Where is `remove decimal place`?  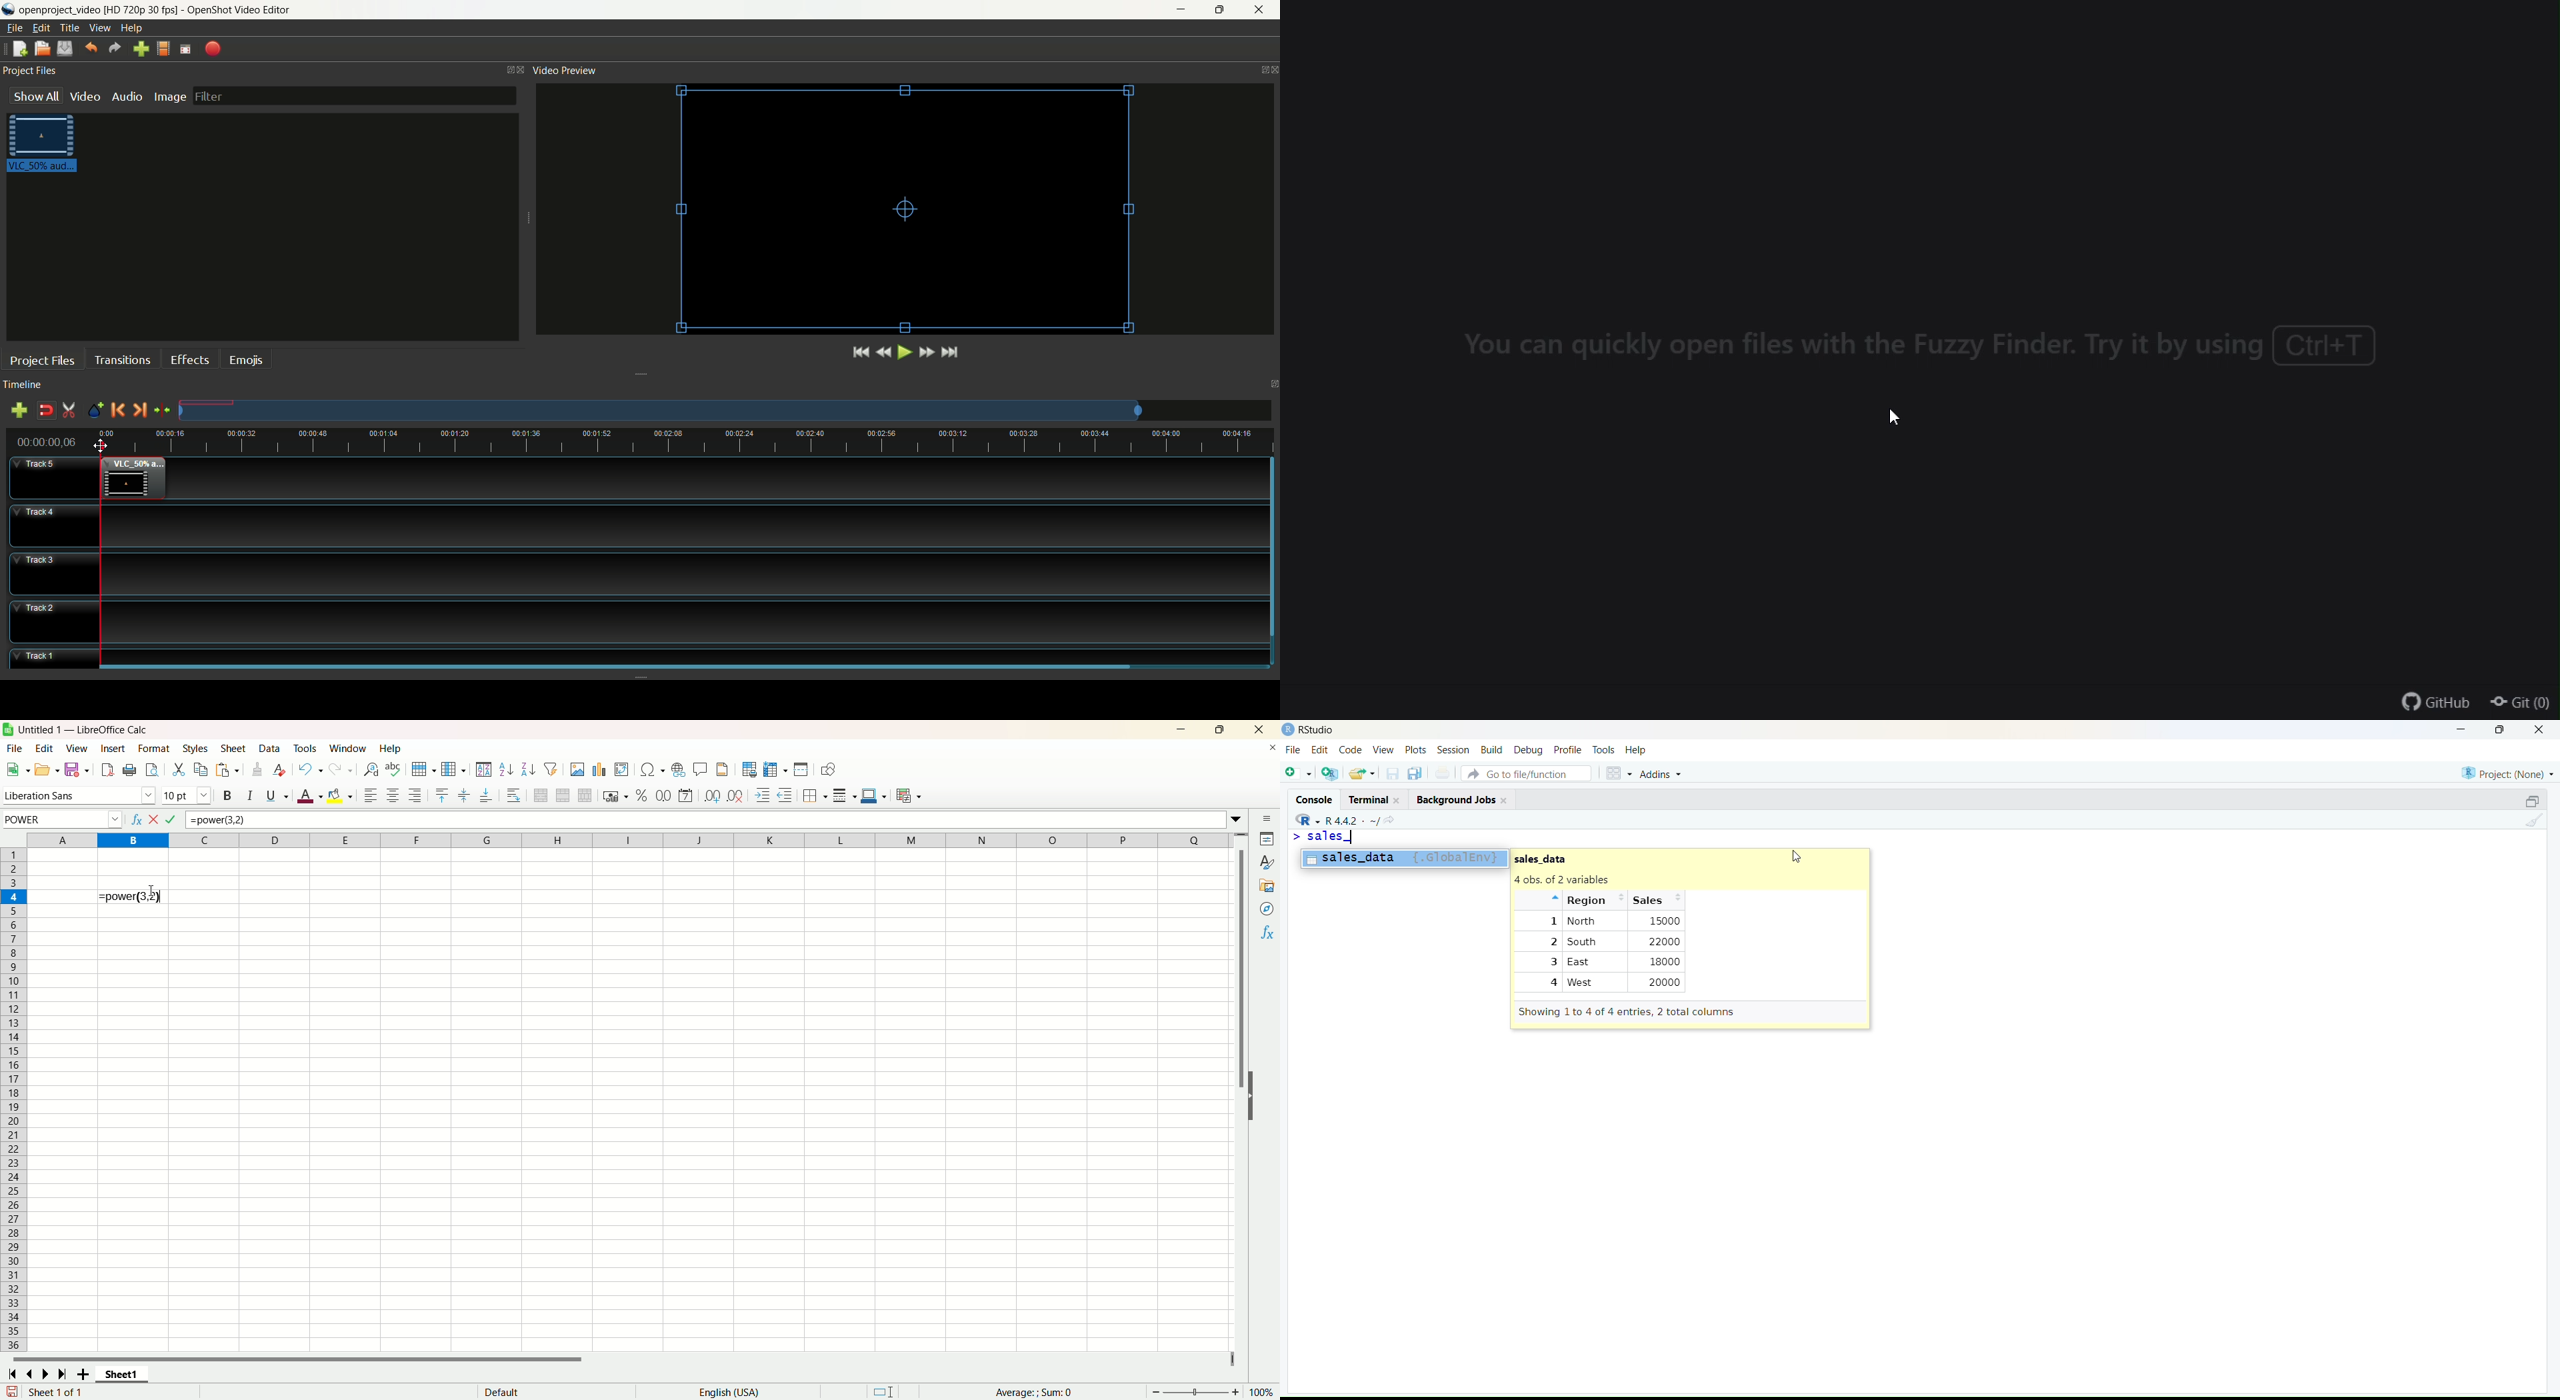
remove decimal place is located at coordinates (735, 796).